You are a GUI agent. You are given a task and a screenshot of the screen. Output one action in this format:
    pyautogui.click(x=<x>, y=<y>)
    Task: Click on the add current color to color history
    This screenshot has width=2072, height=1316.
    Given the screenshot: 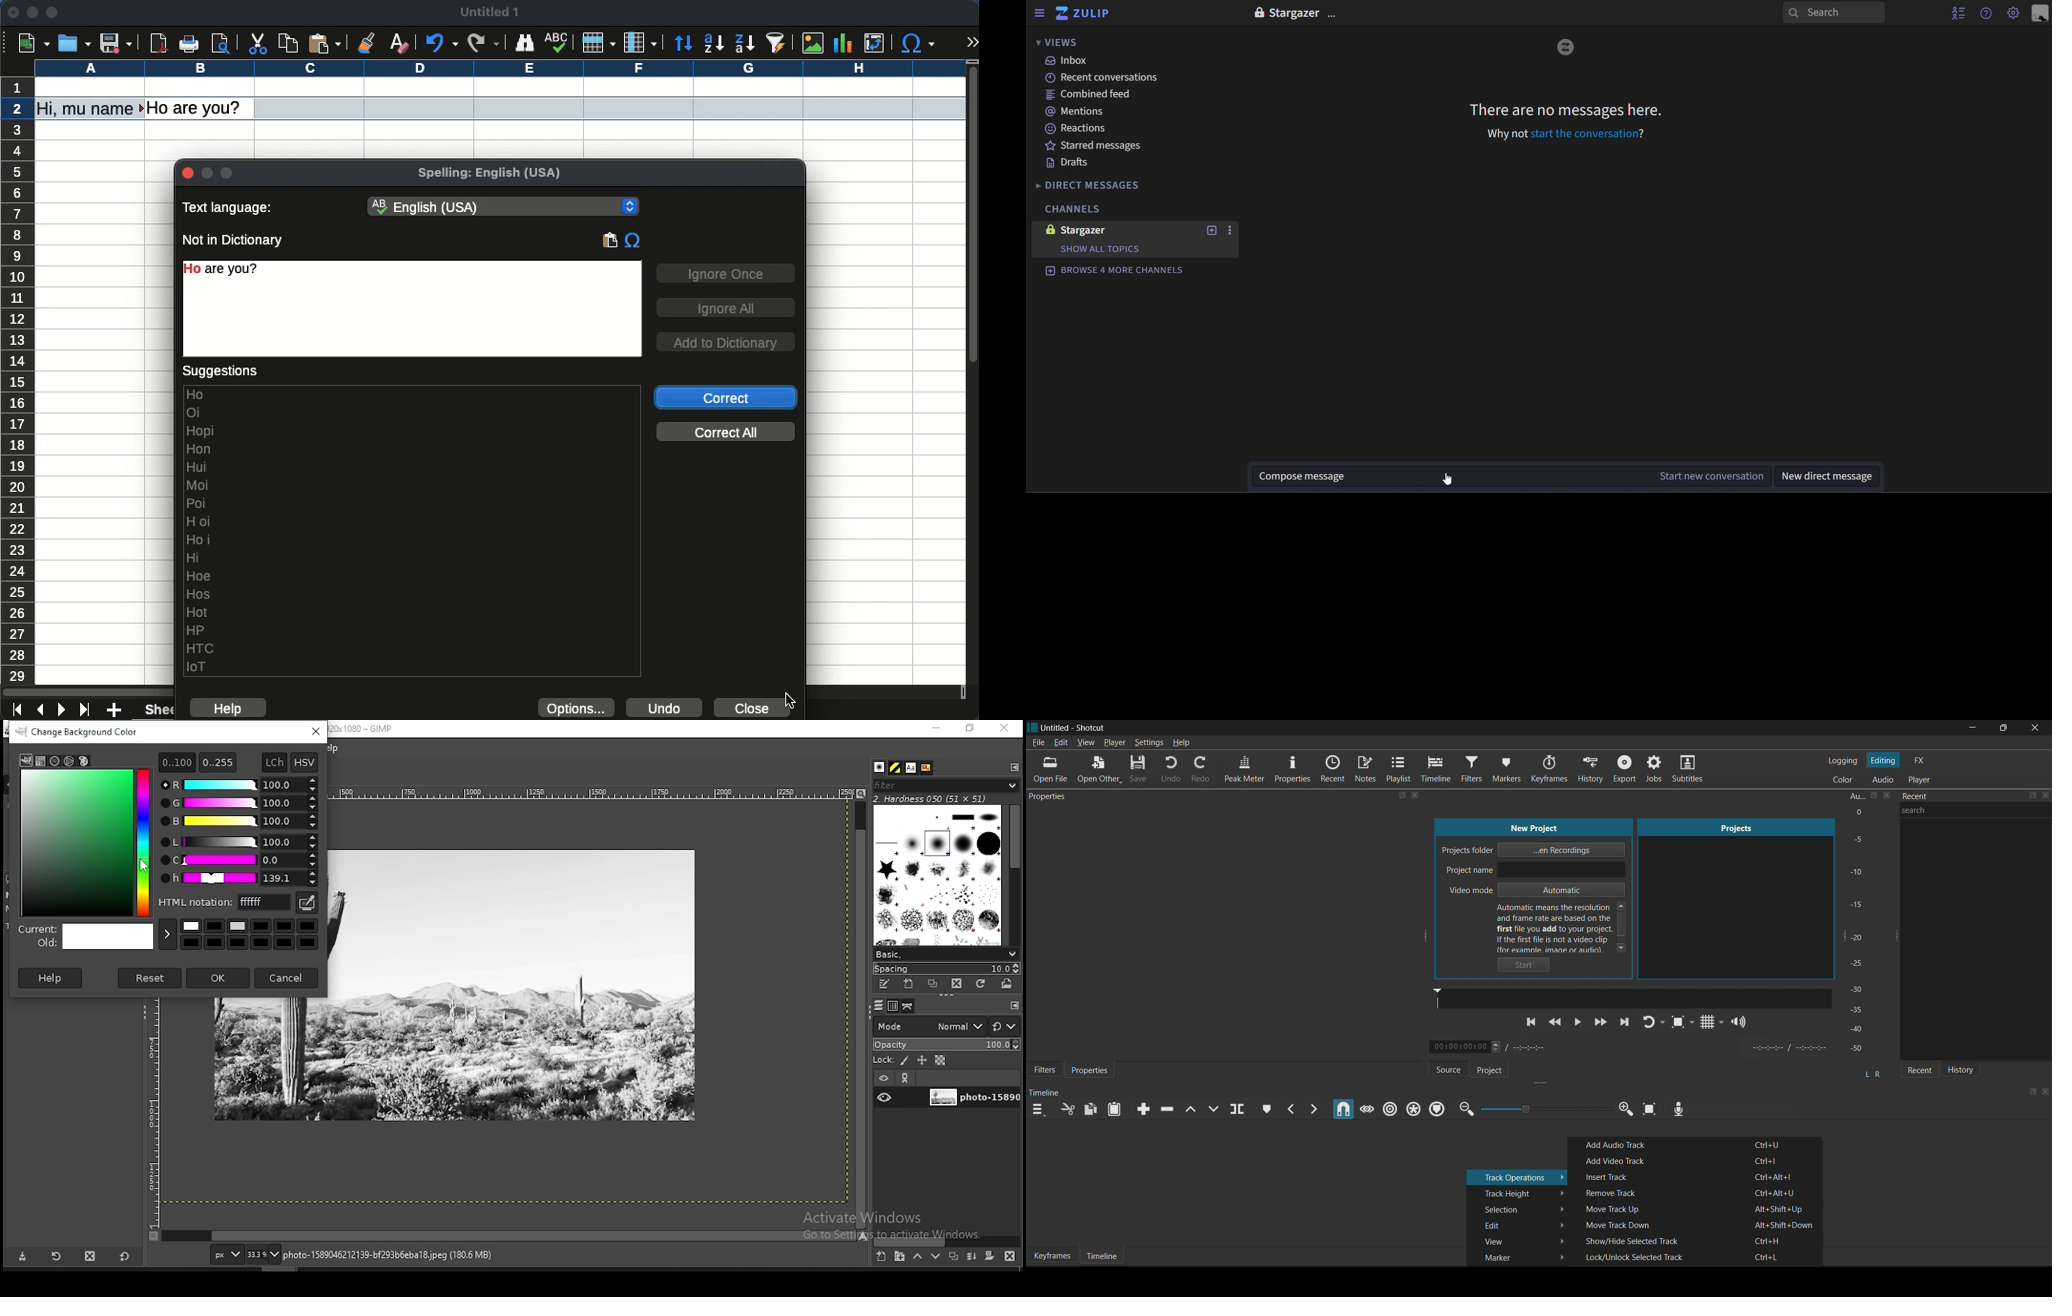 What is the action you would take?
    pyautogui.click(x=168, y=934)
    